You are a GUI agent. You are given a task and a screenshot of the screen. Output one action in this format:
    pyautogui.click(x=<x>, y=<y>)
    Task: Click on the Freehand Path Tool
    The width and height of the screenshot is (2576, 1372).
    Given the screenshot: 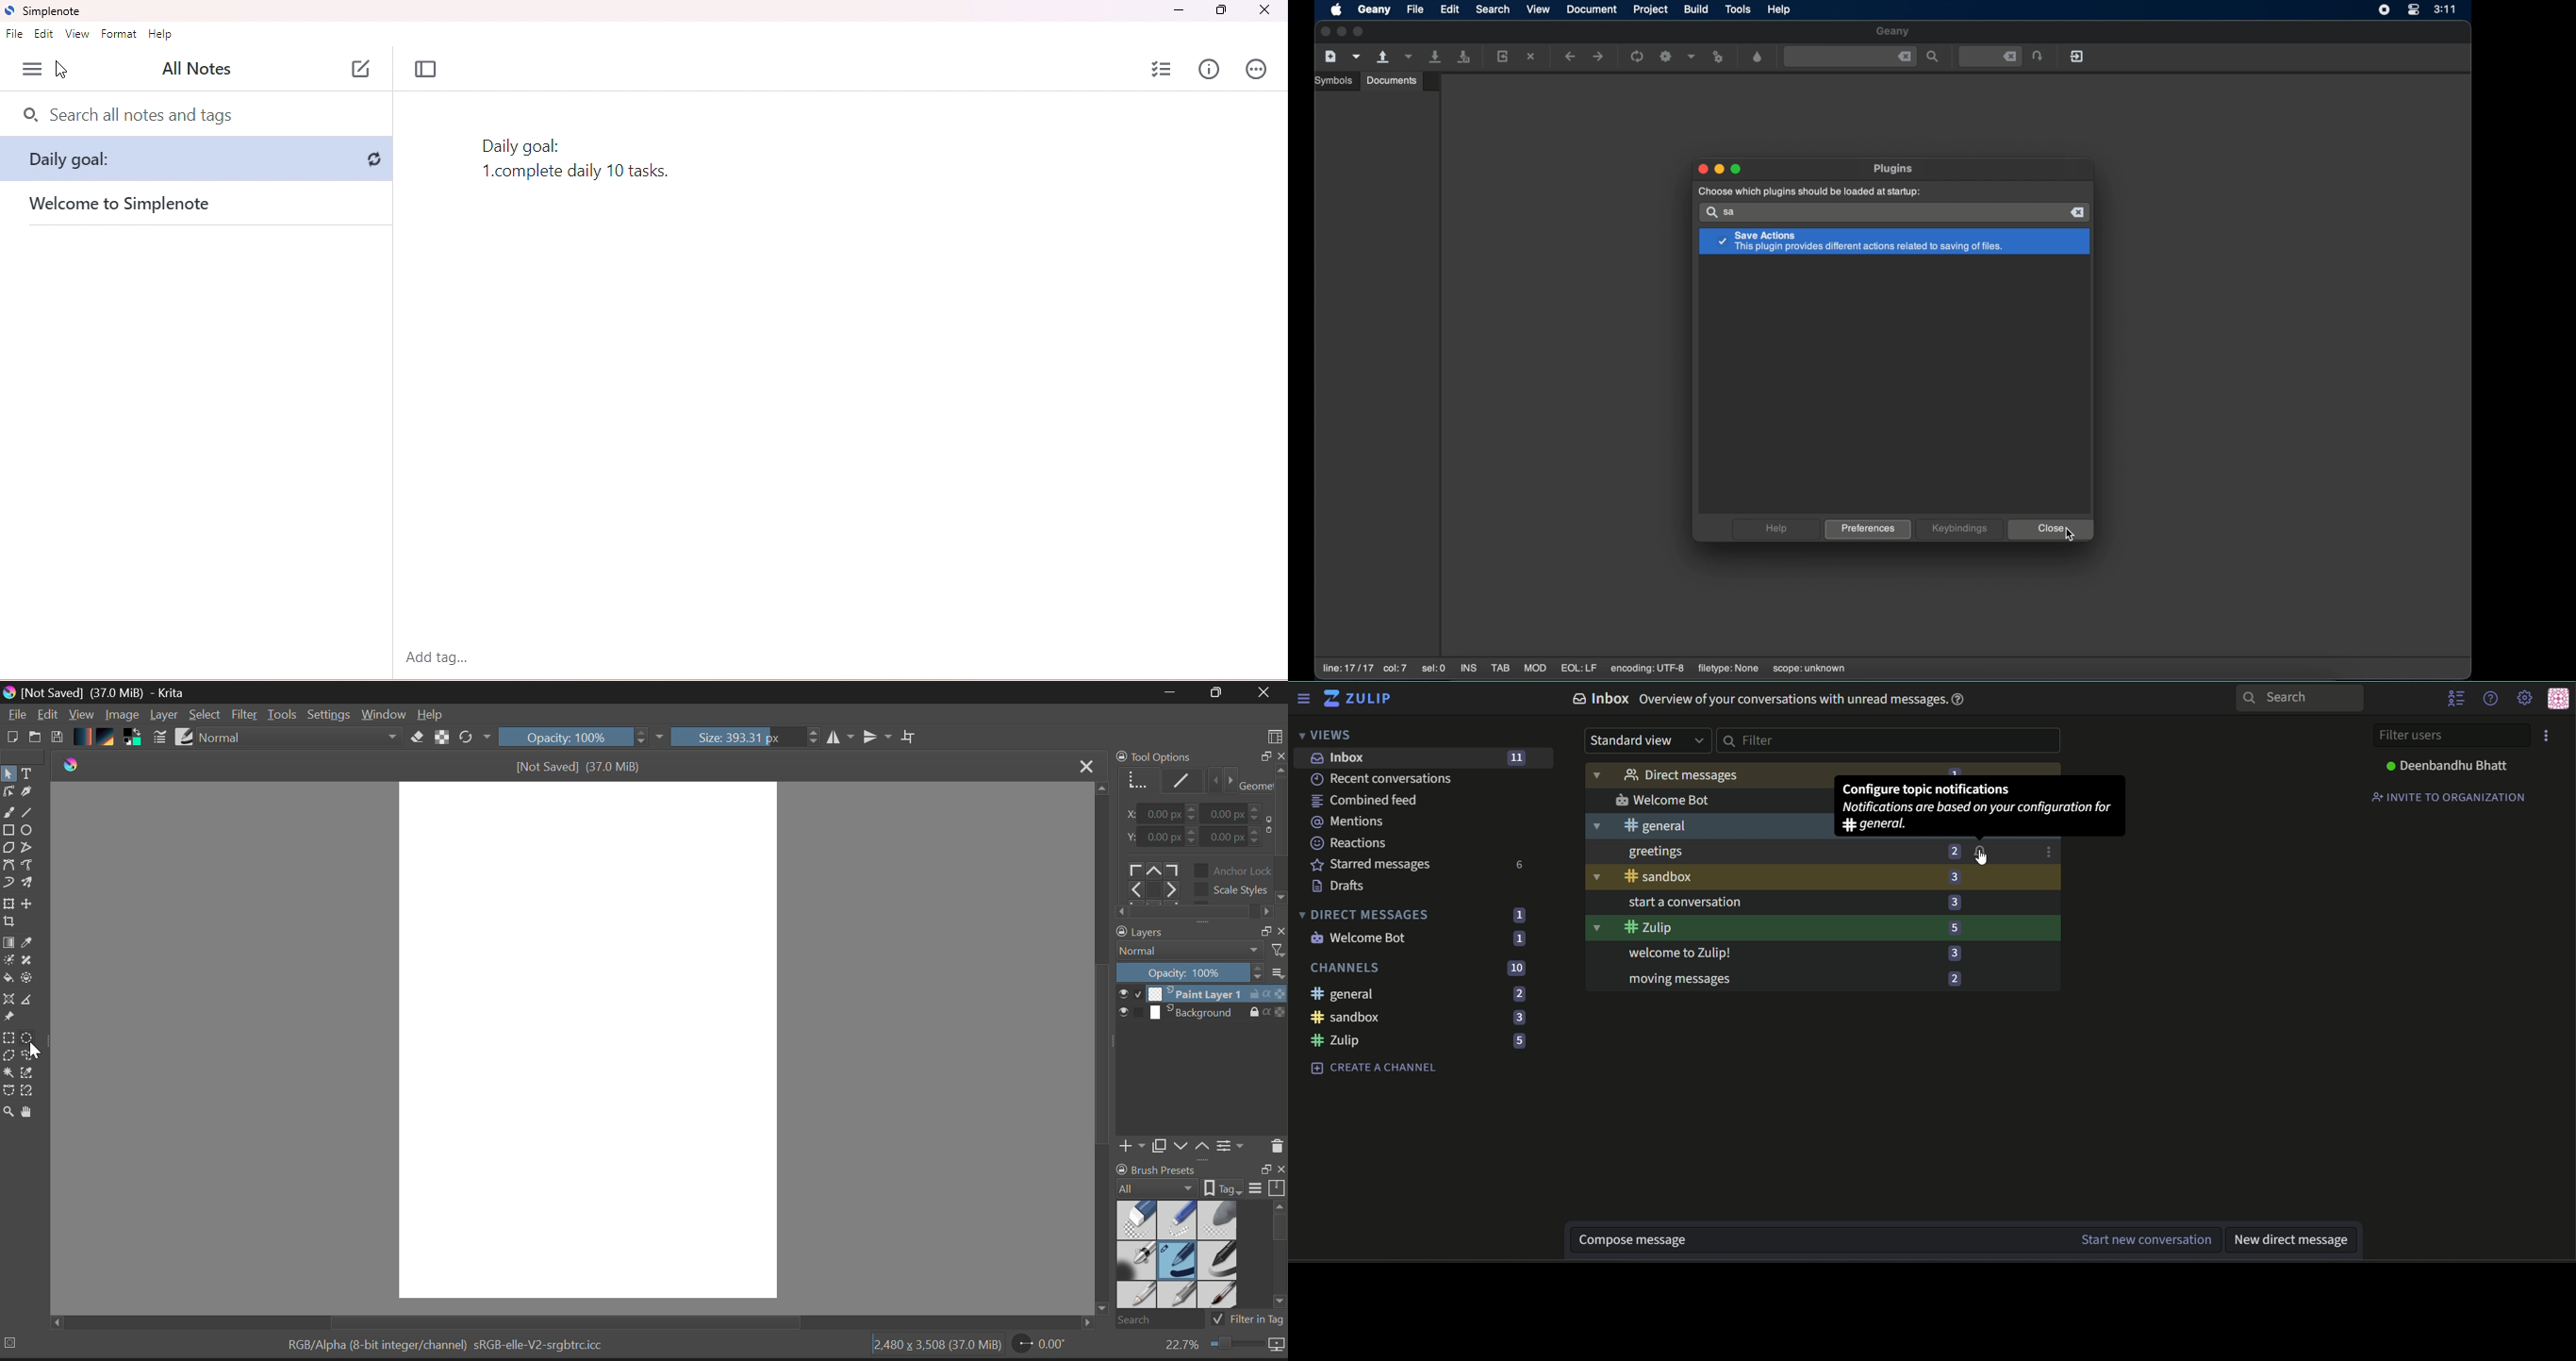 What is the action you would take?
    pyautogui.click(x=31, y=866)
    